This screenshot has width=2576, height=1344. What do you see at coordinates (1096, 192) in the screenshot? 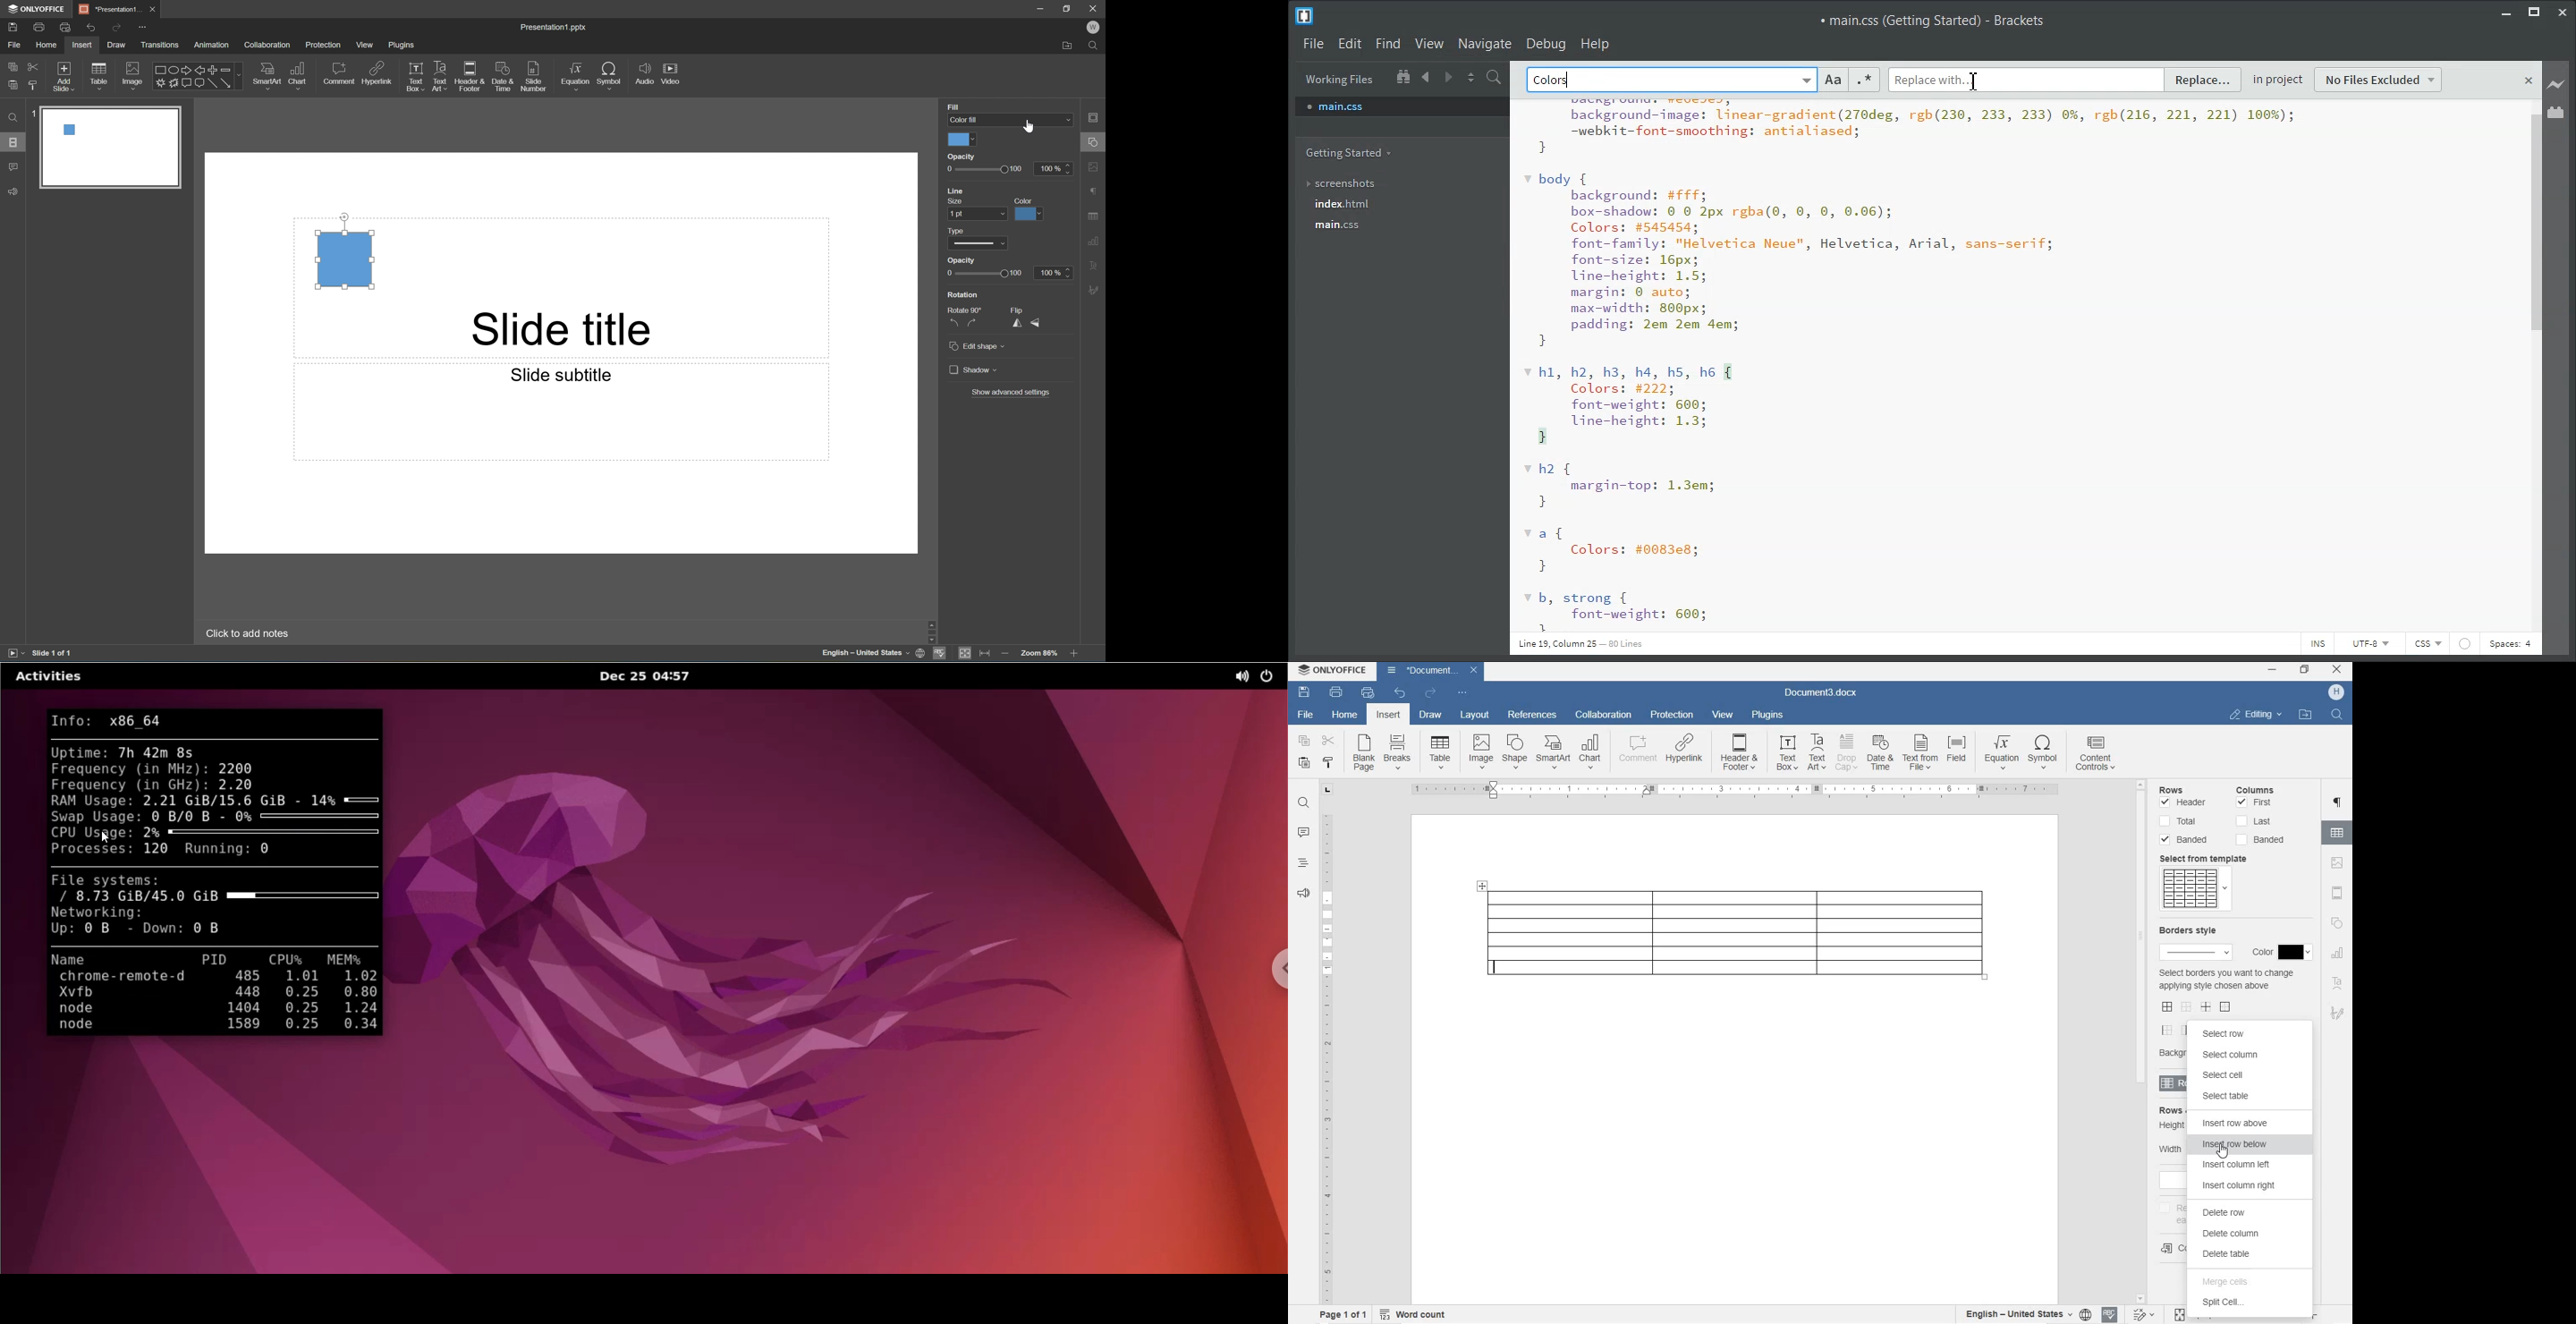
I see `Paragraph settings` at bounding box center [1096, 192].